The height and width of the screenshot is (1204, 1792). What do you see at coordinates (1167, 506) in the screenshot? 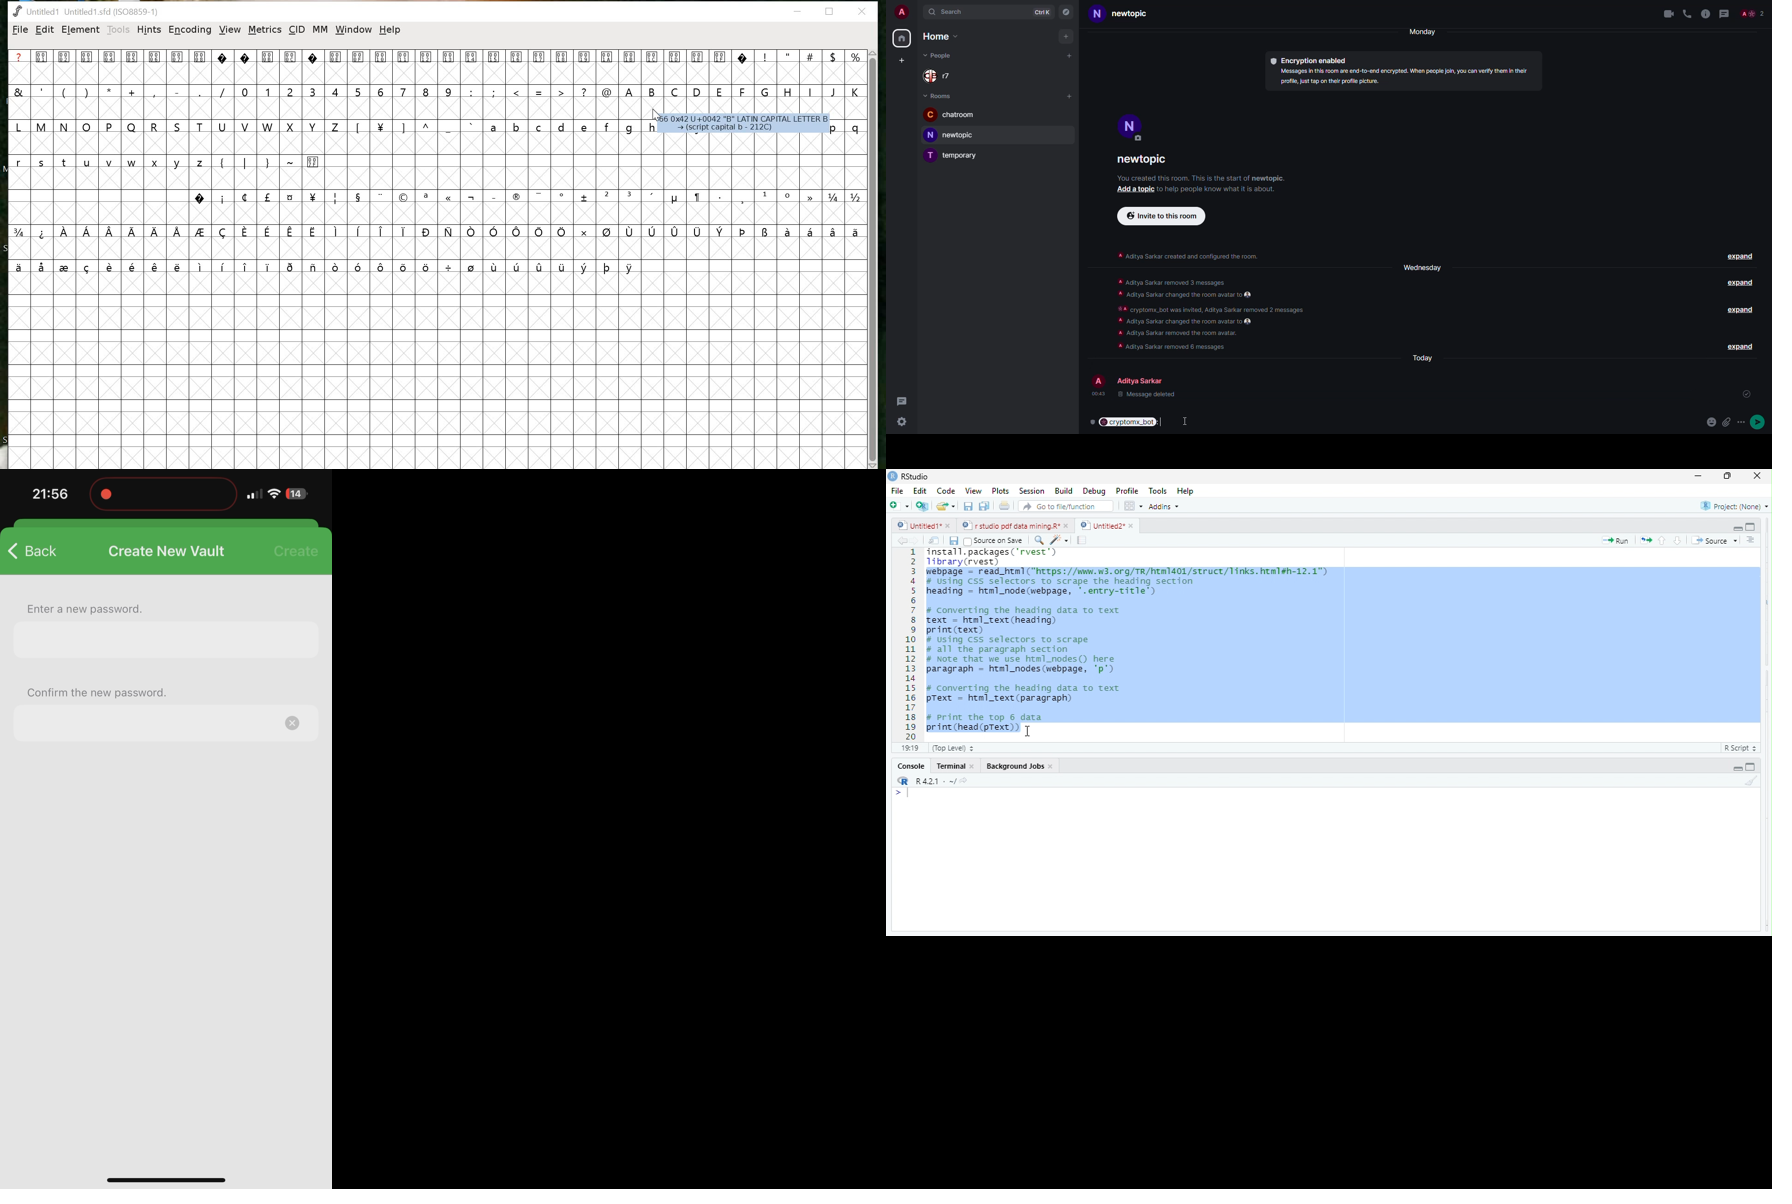
I see `Addins ` at bounding box center [1167, 506].